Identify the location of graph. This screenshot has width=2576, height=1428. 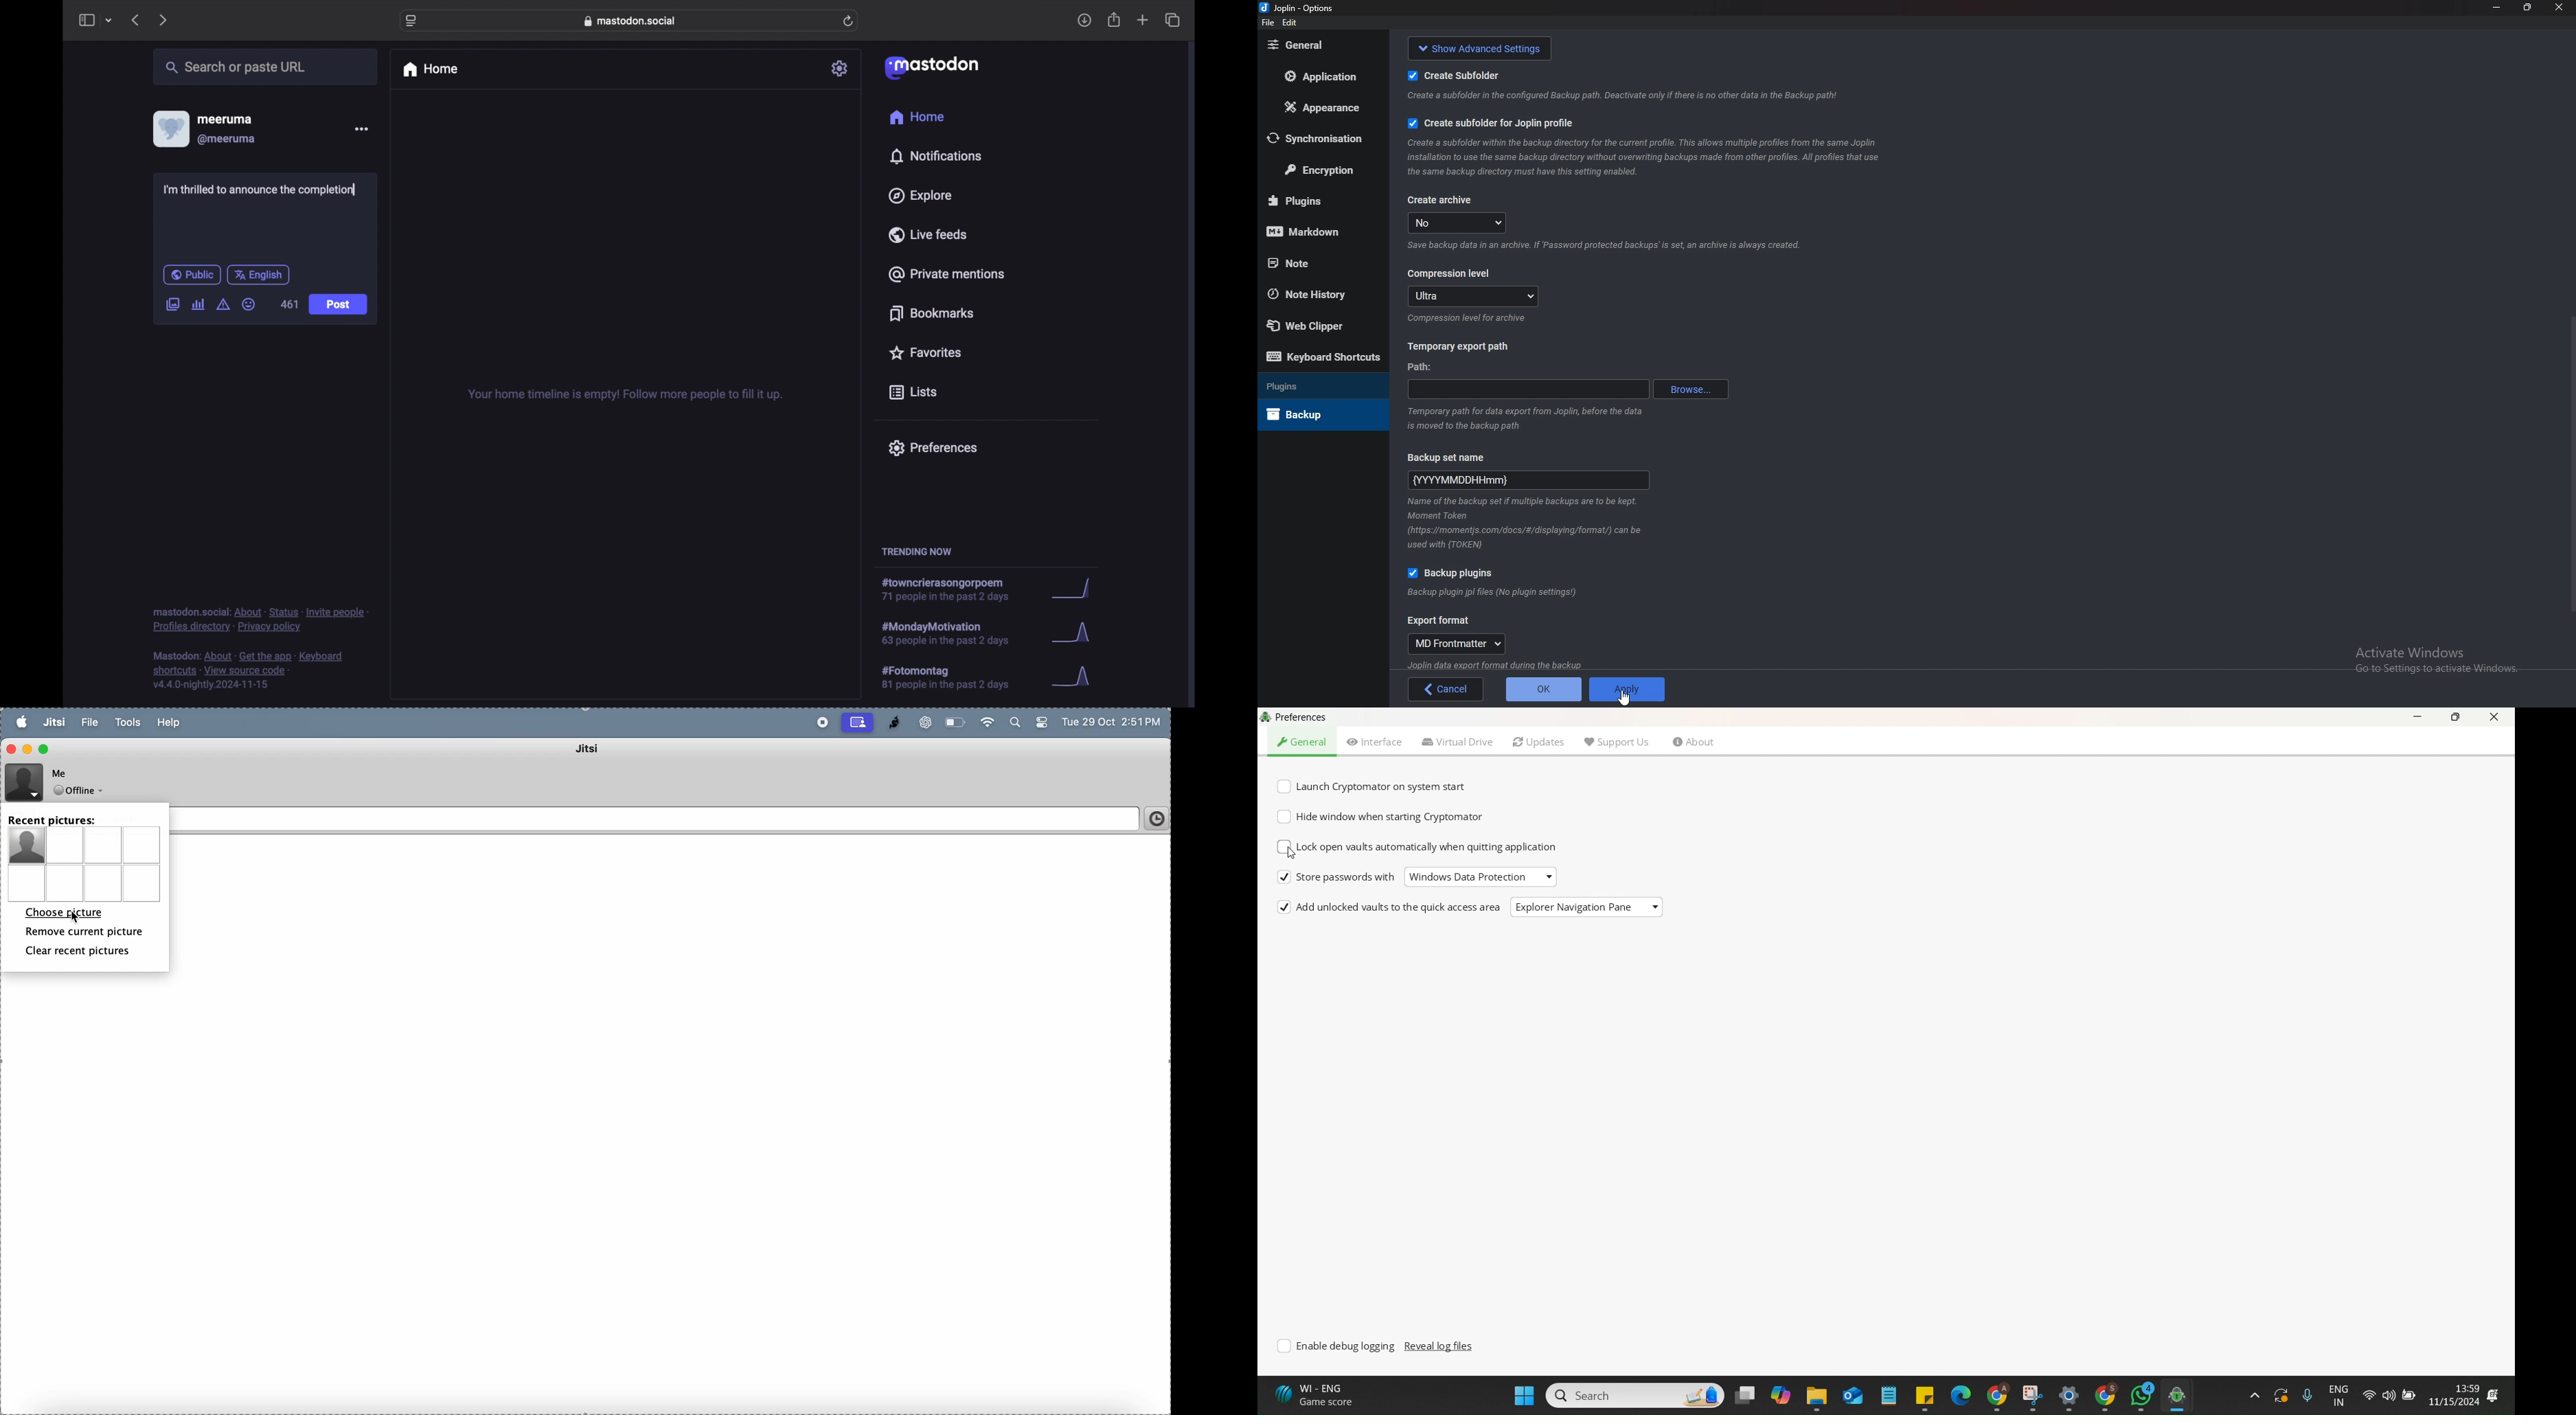
(1075, 634).